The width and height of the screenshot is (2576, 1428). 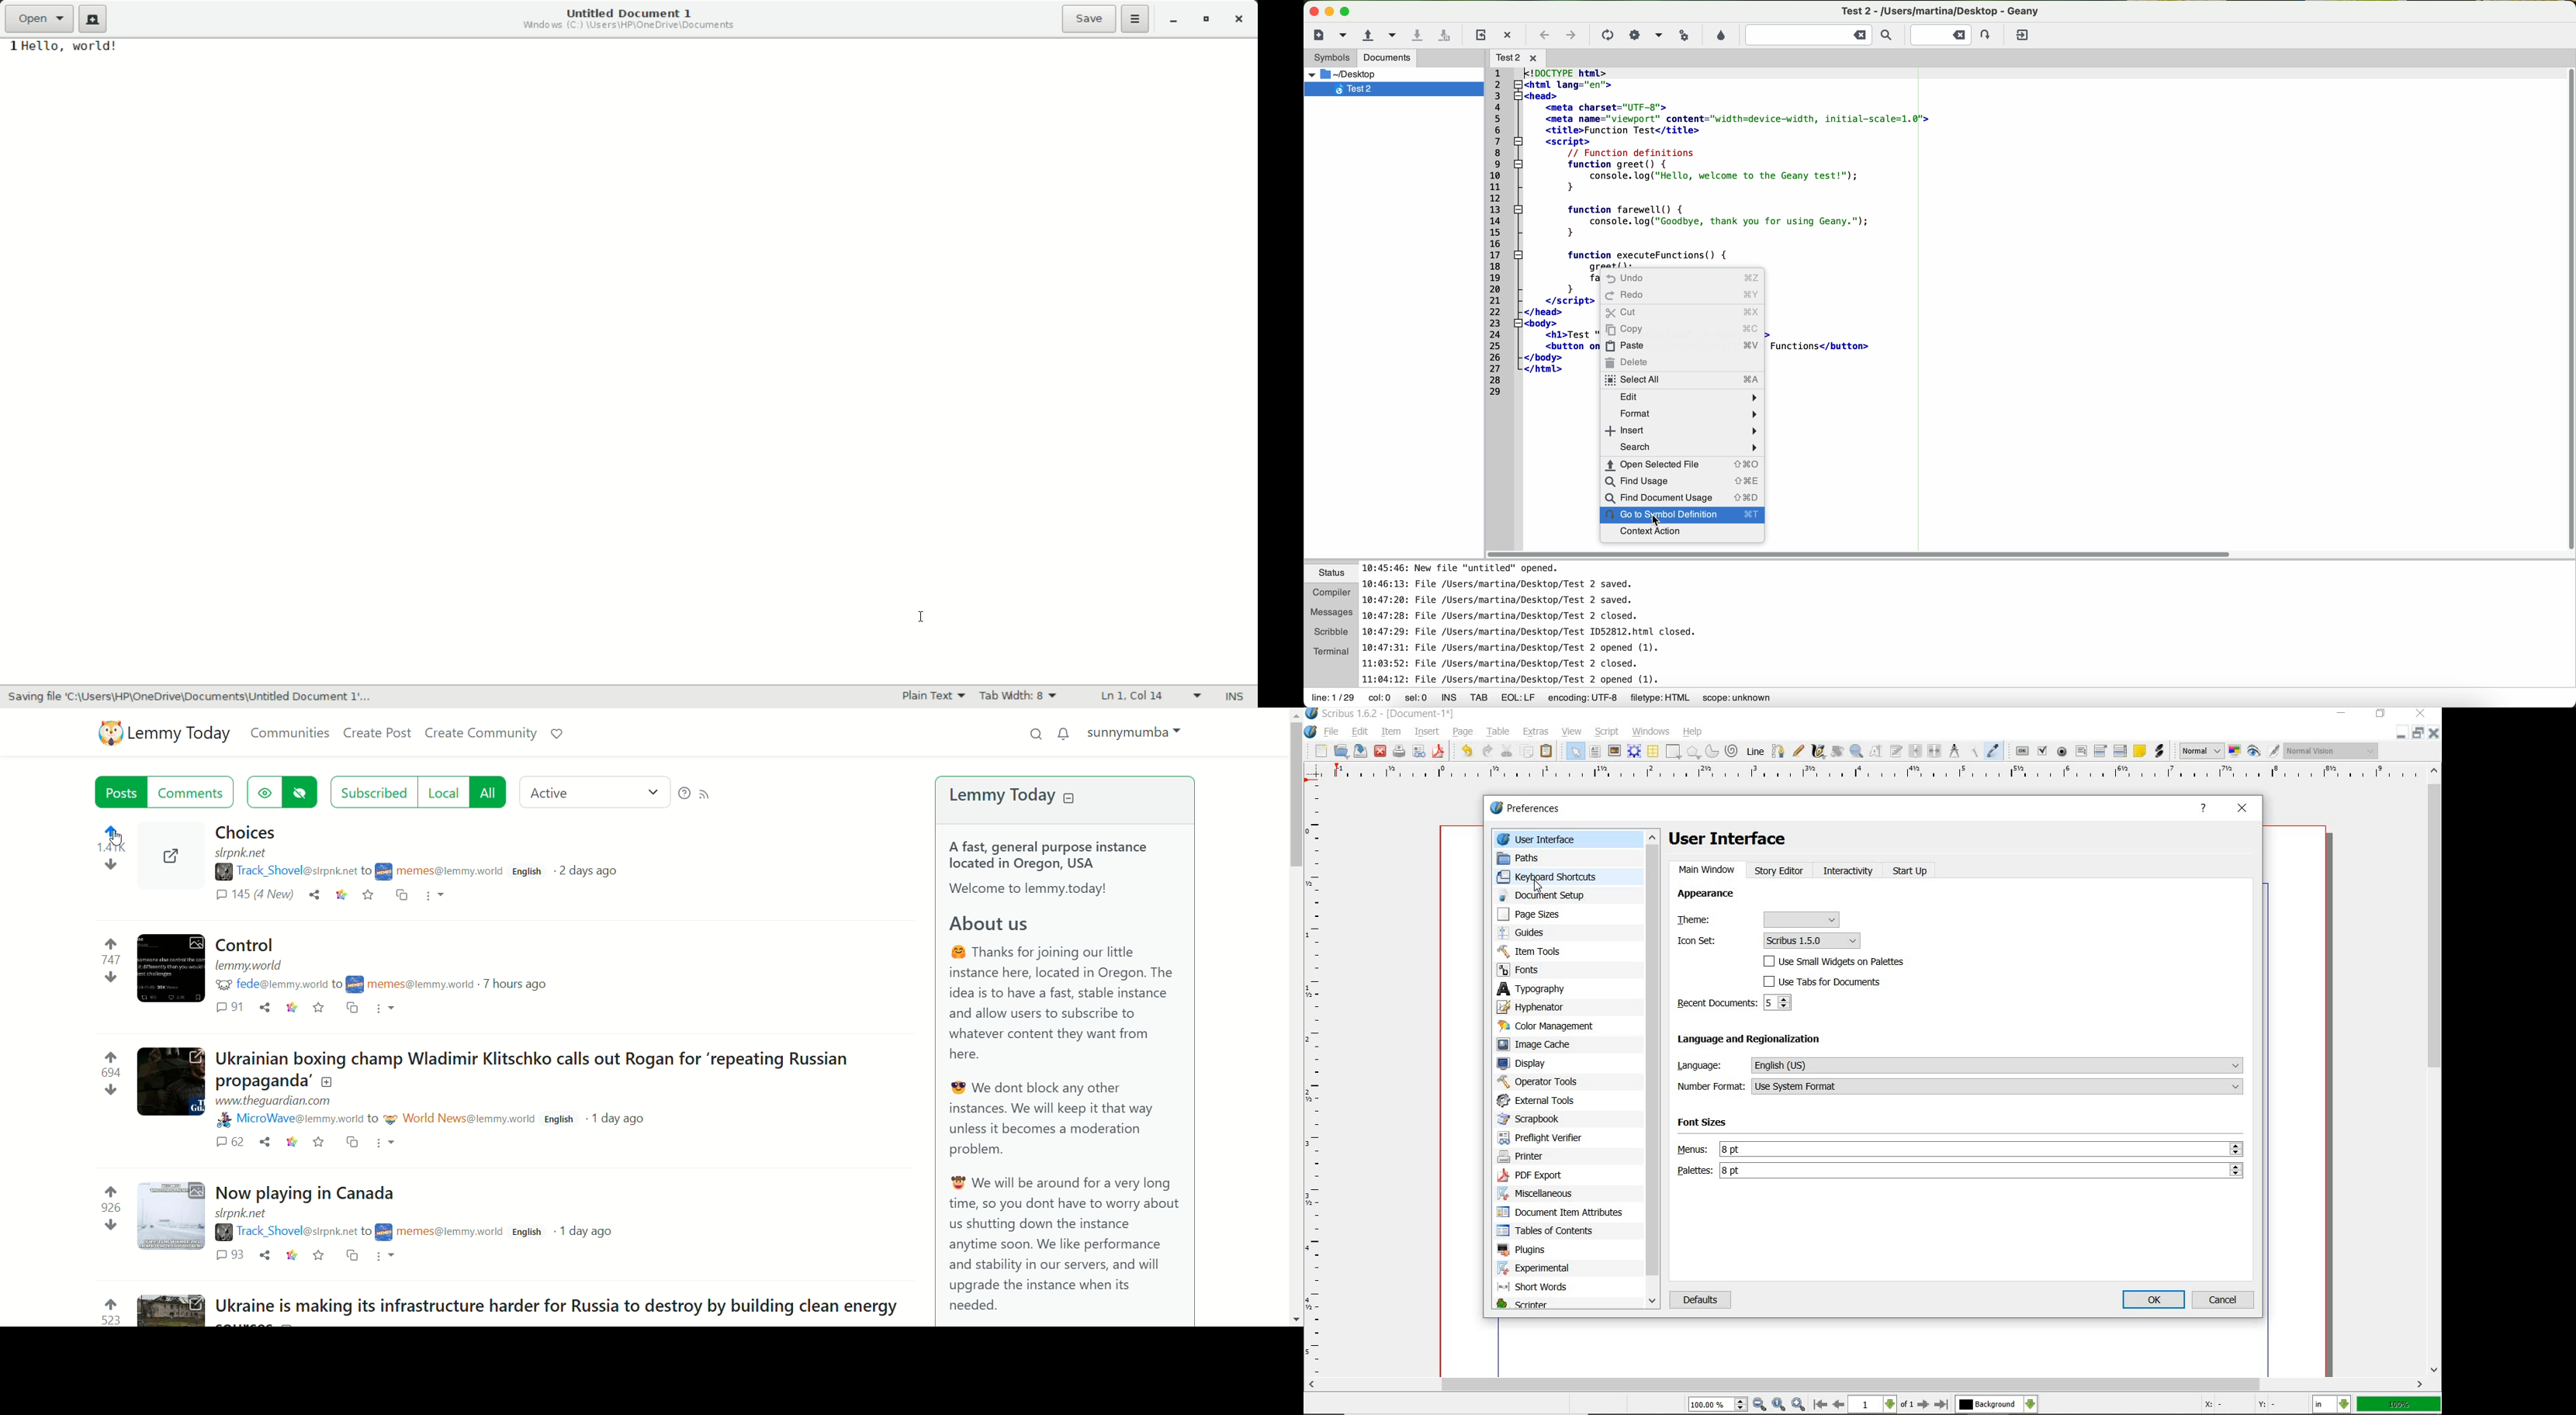 What do you see at coordinates (352, 1257) in the screenshot?
I see `Copy` at bounding box center [352, 1257].